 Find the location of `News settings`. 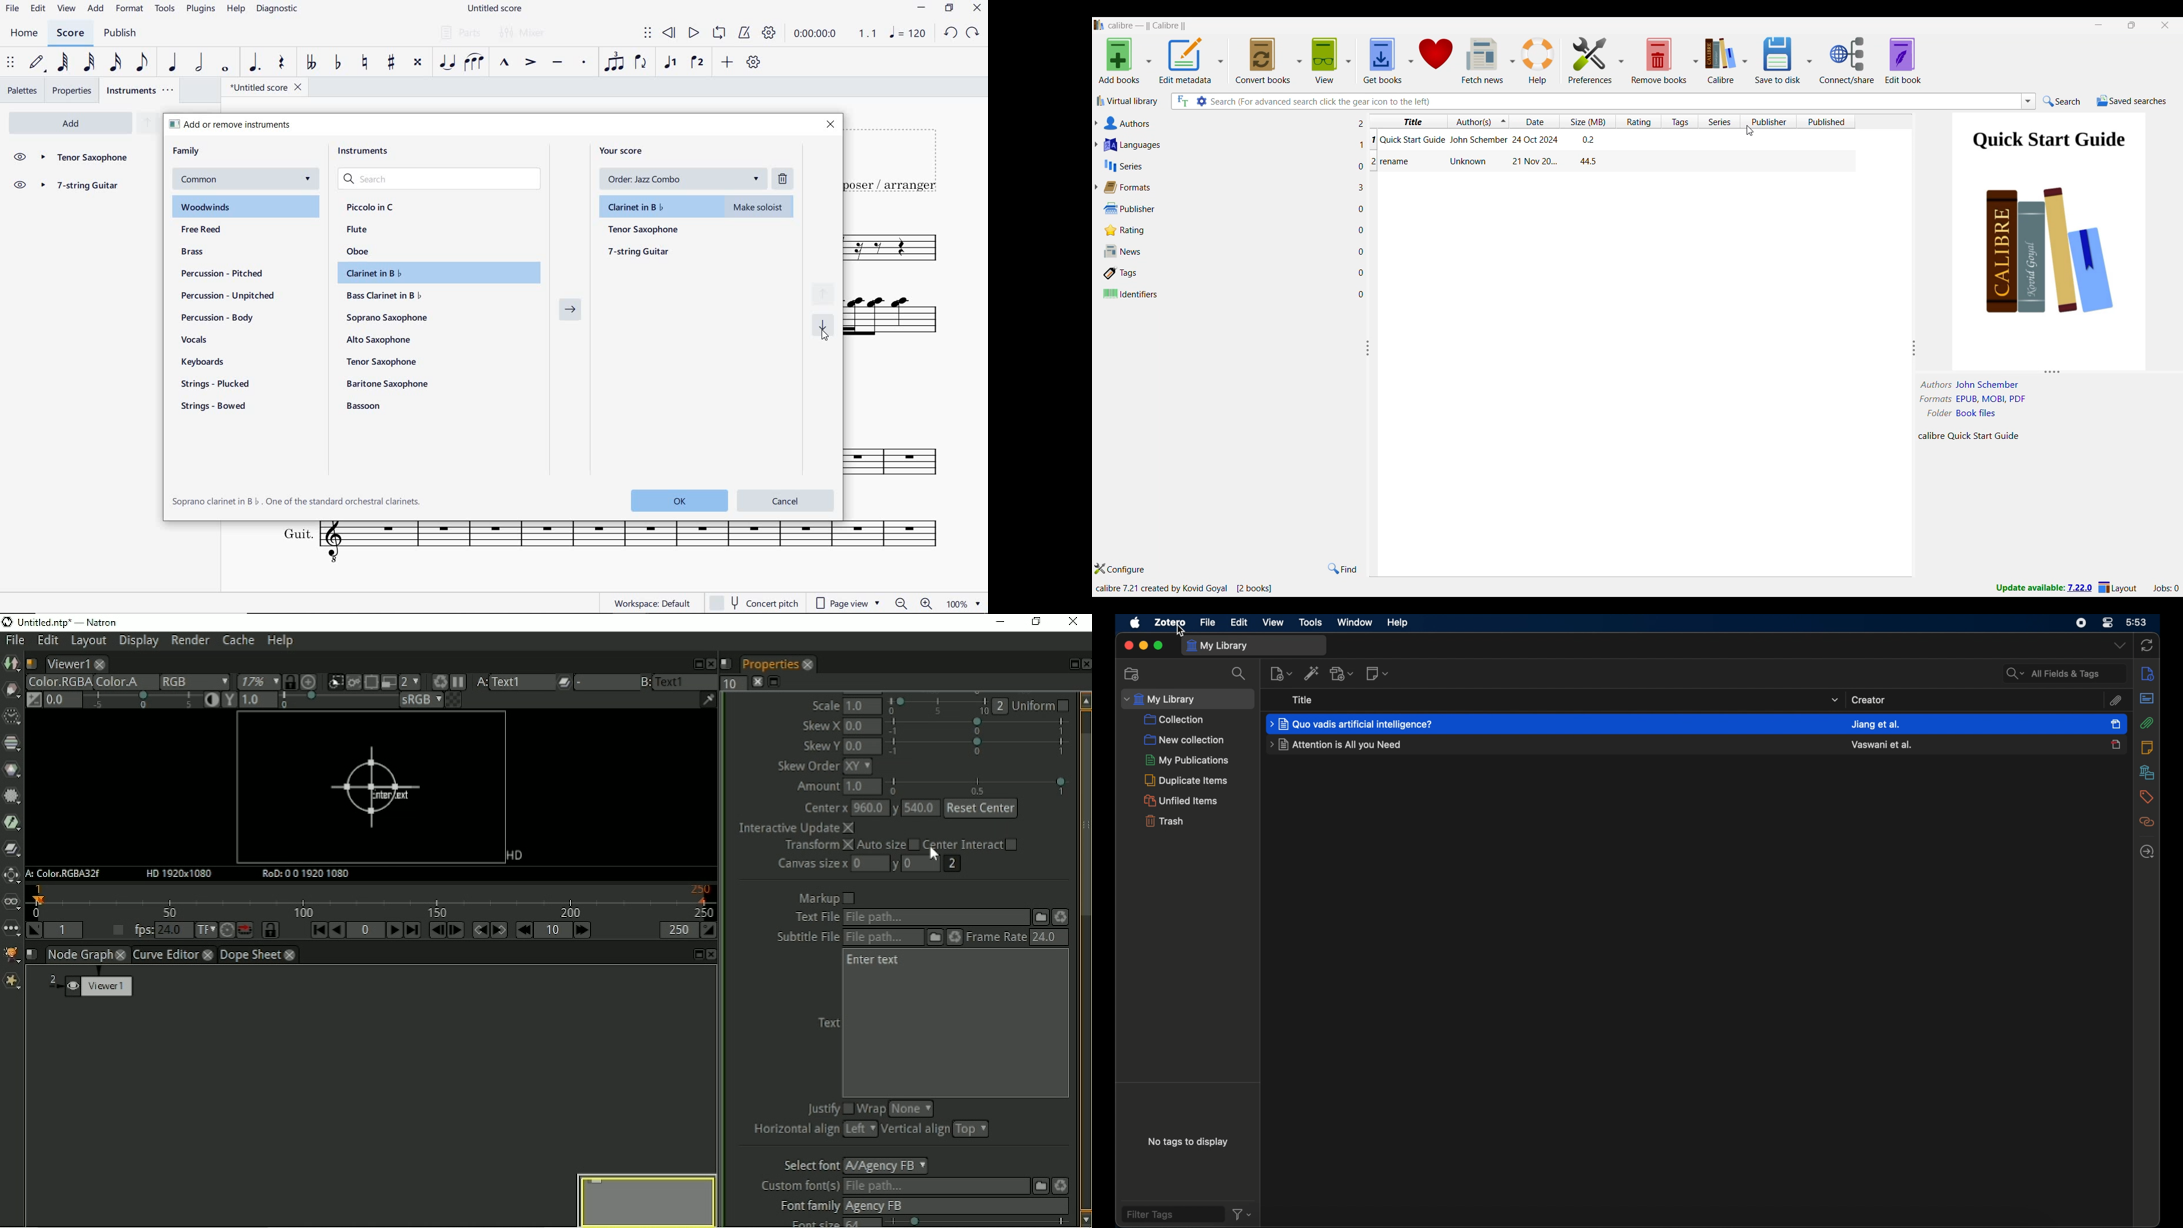

News settings is located at coordinates (1488, 61).